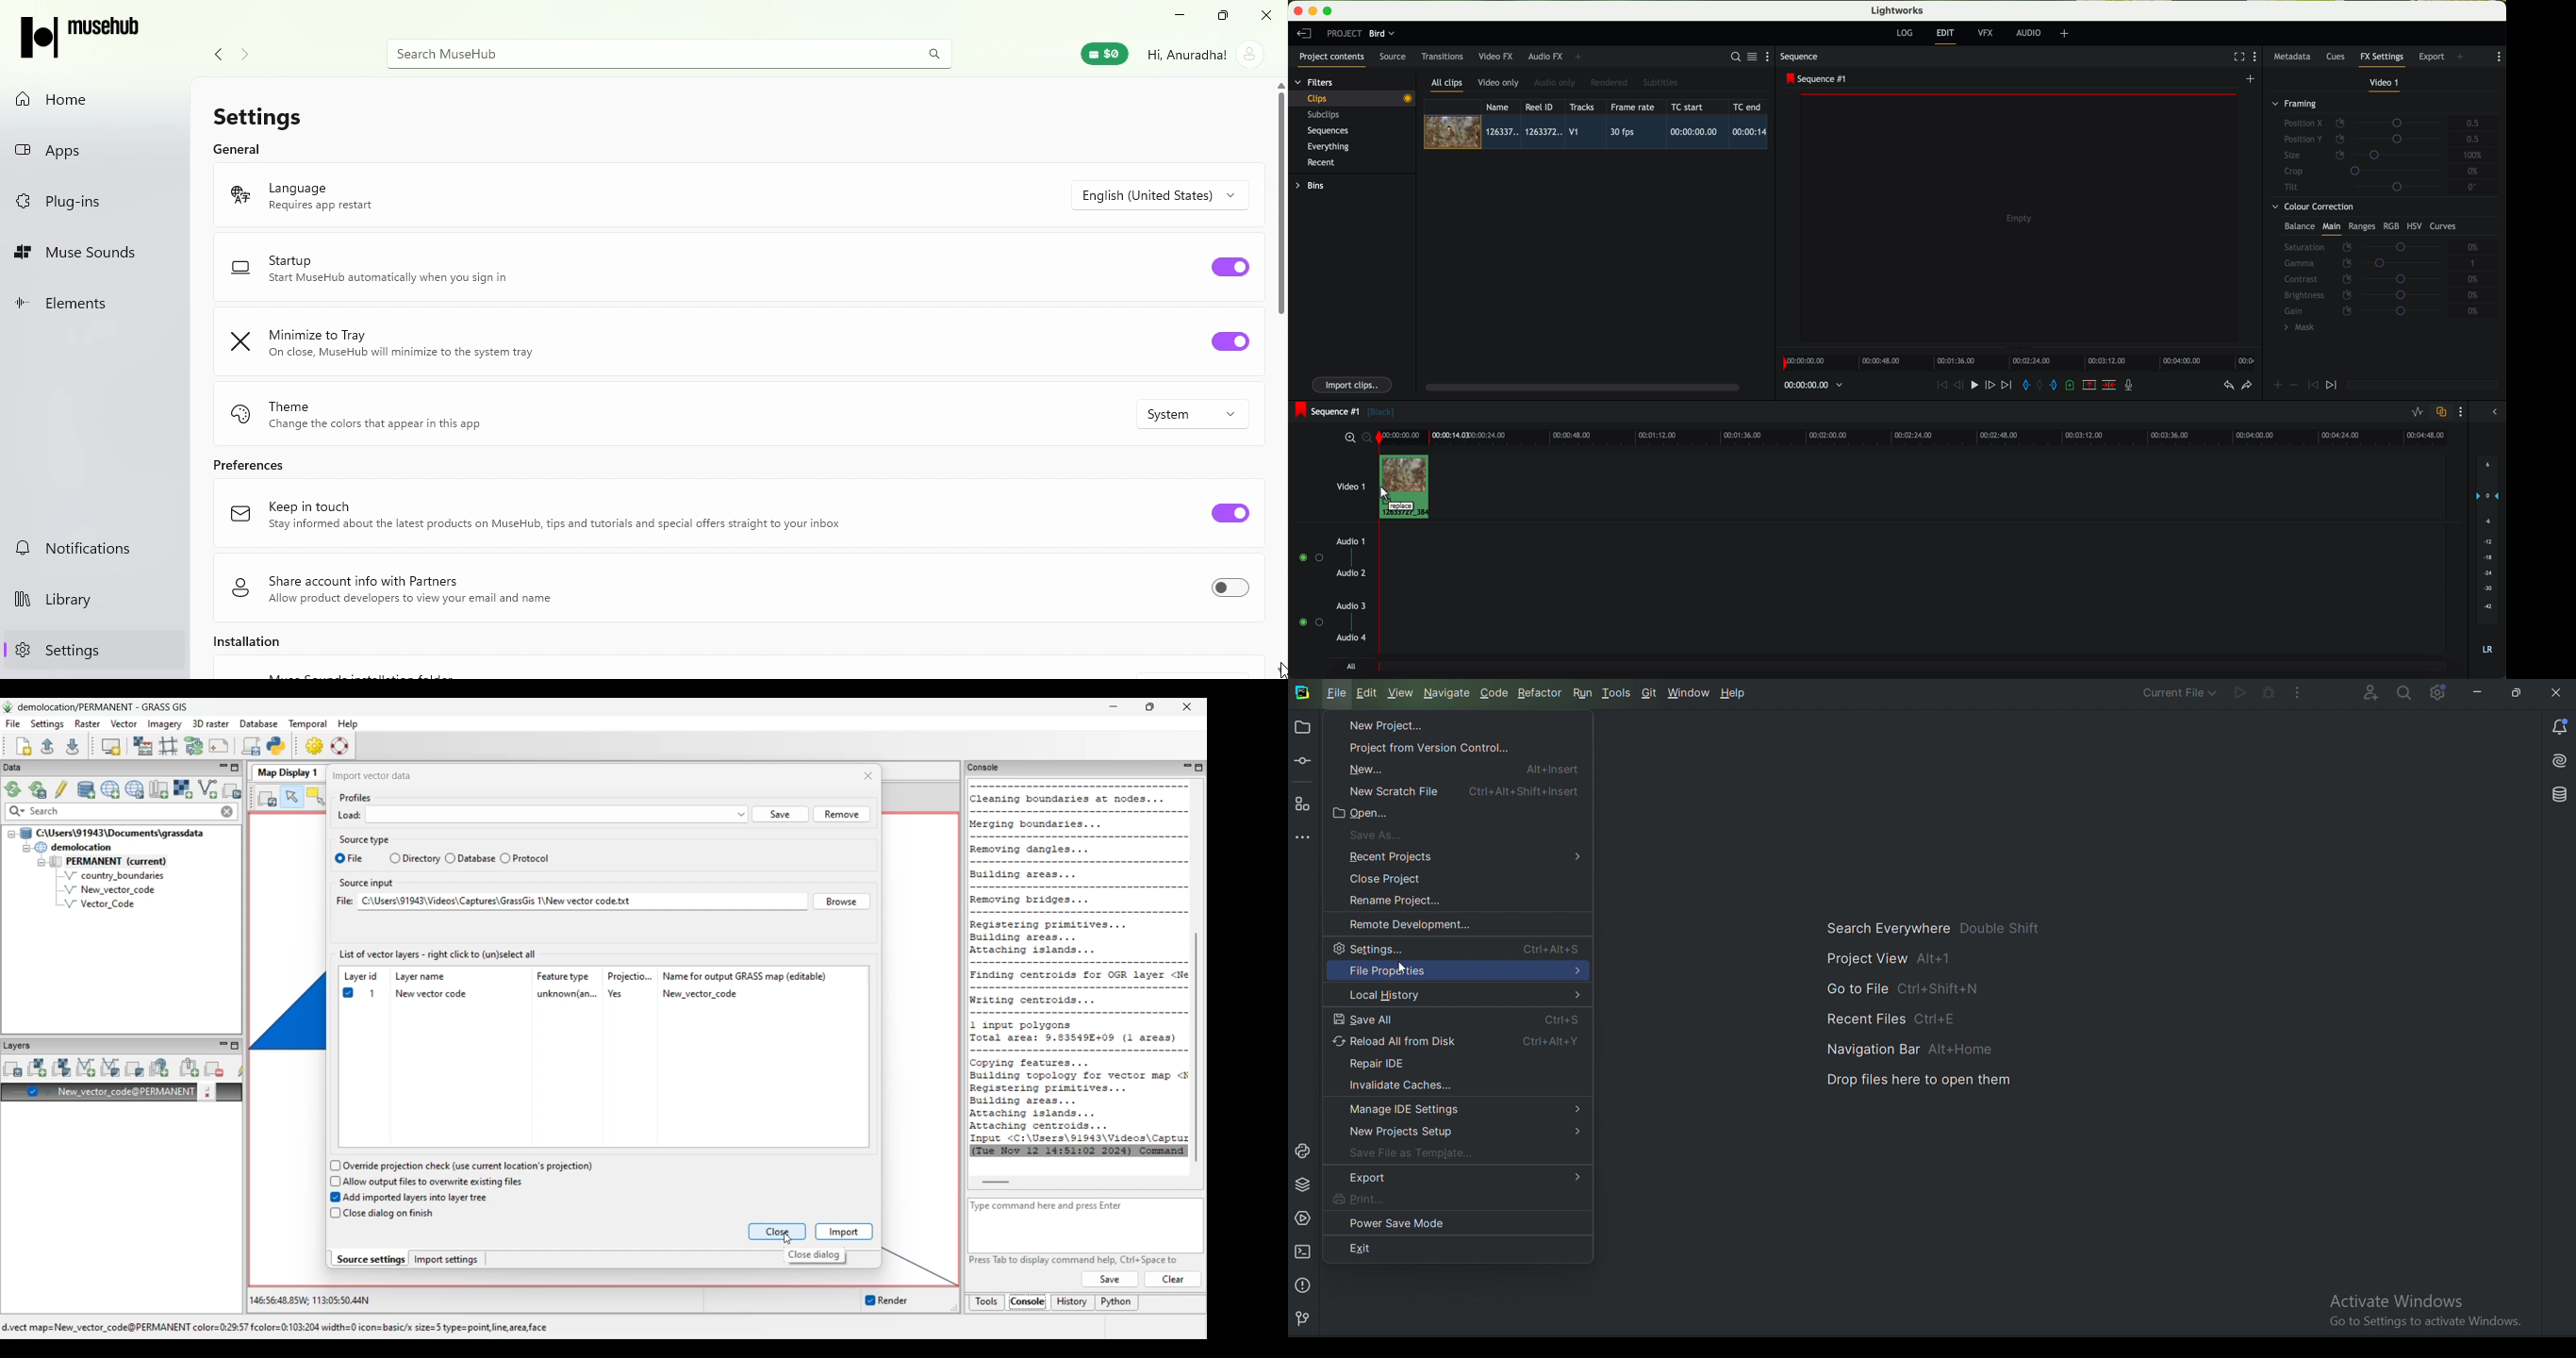 The height and width of the screenshot is (1372, 2576). I want to click on tracks, so click(1580, 107).